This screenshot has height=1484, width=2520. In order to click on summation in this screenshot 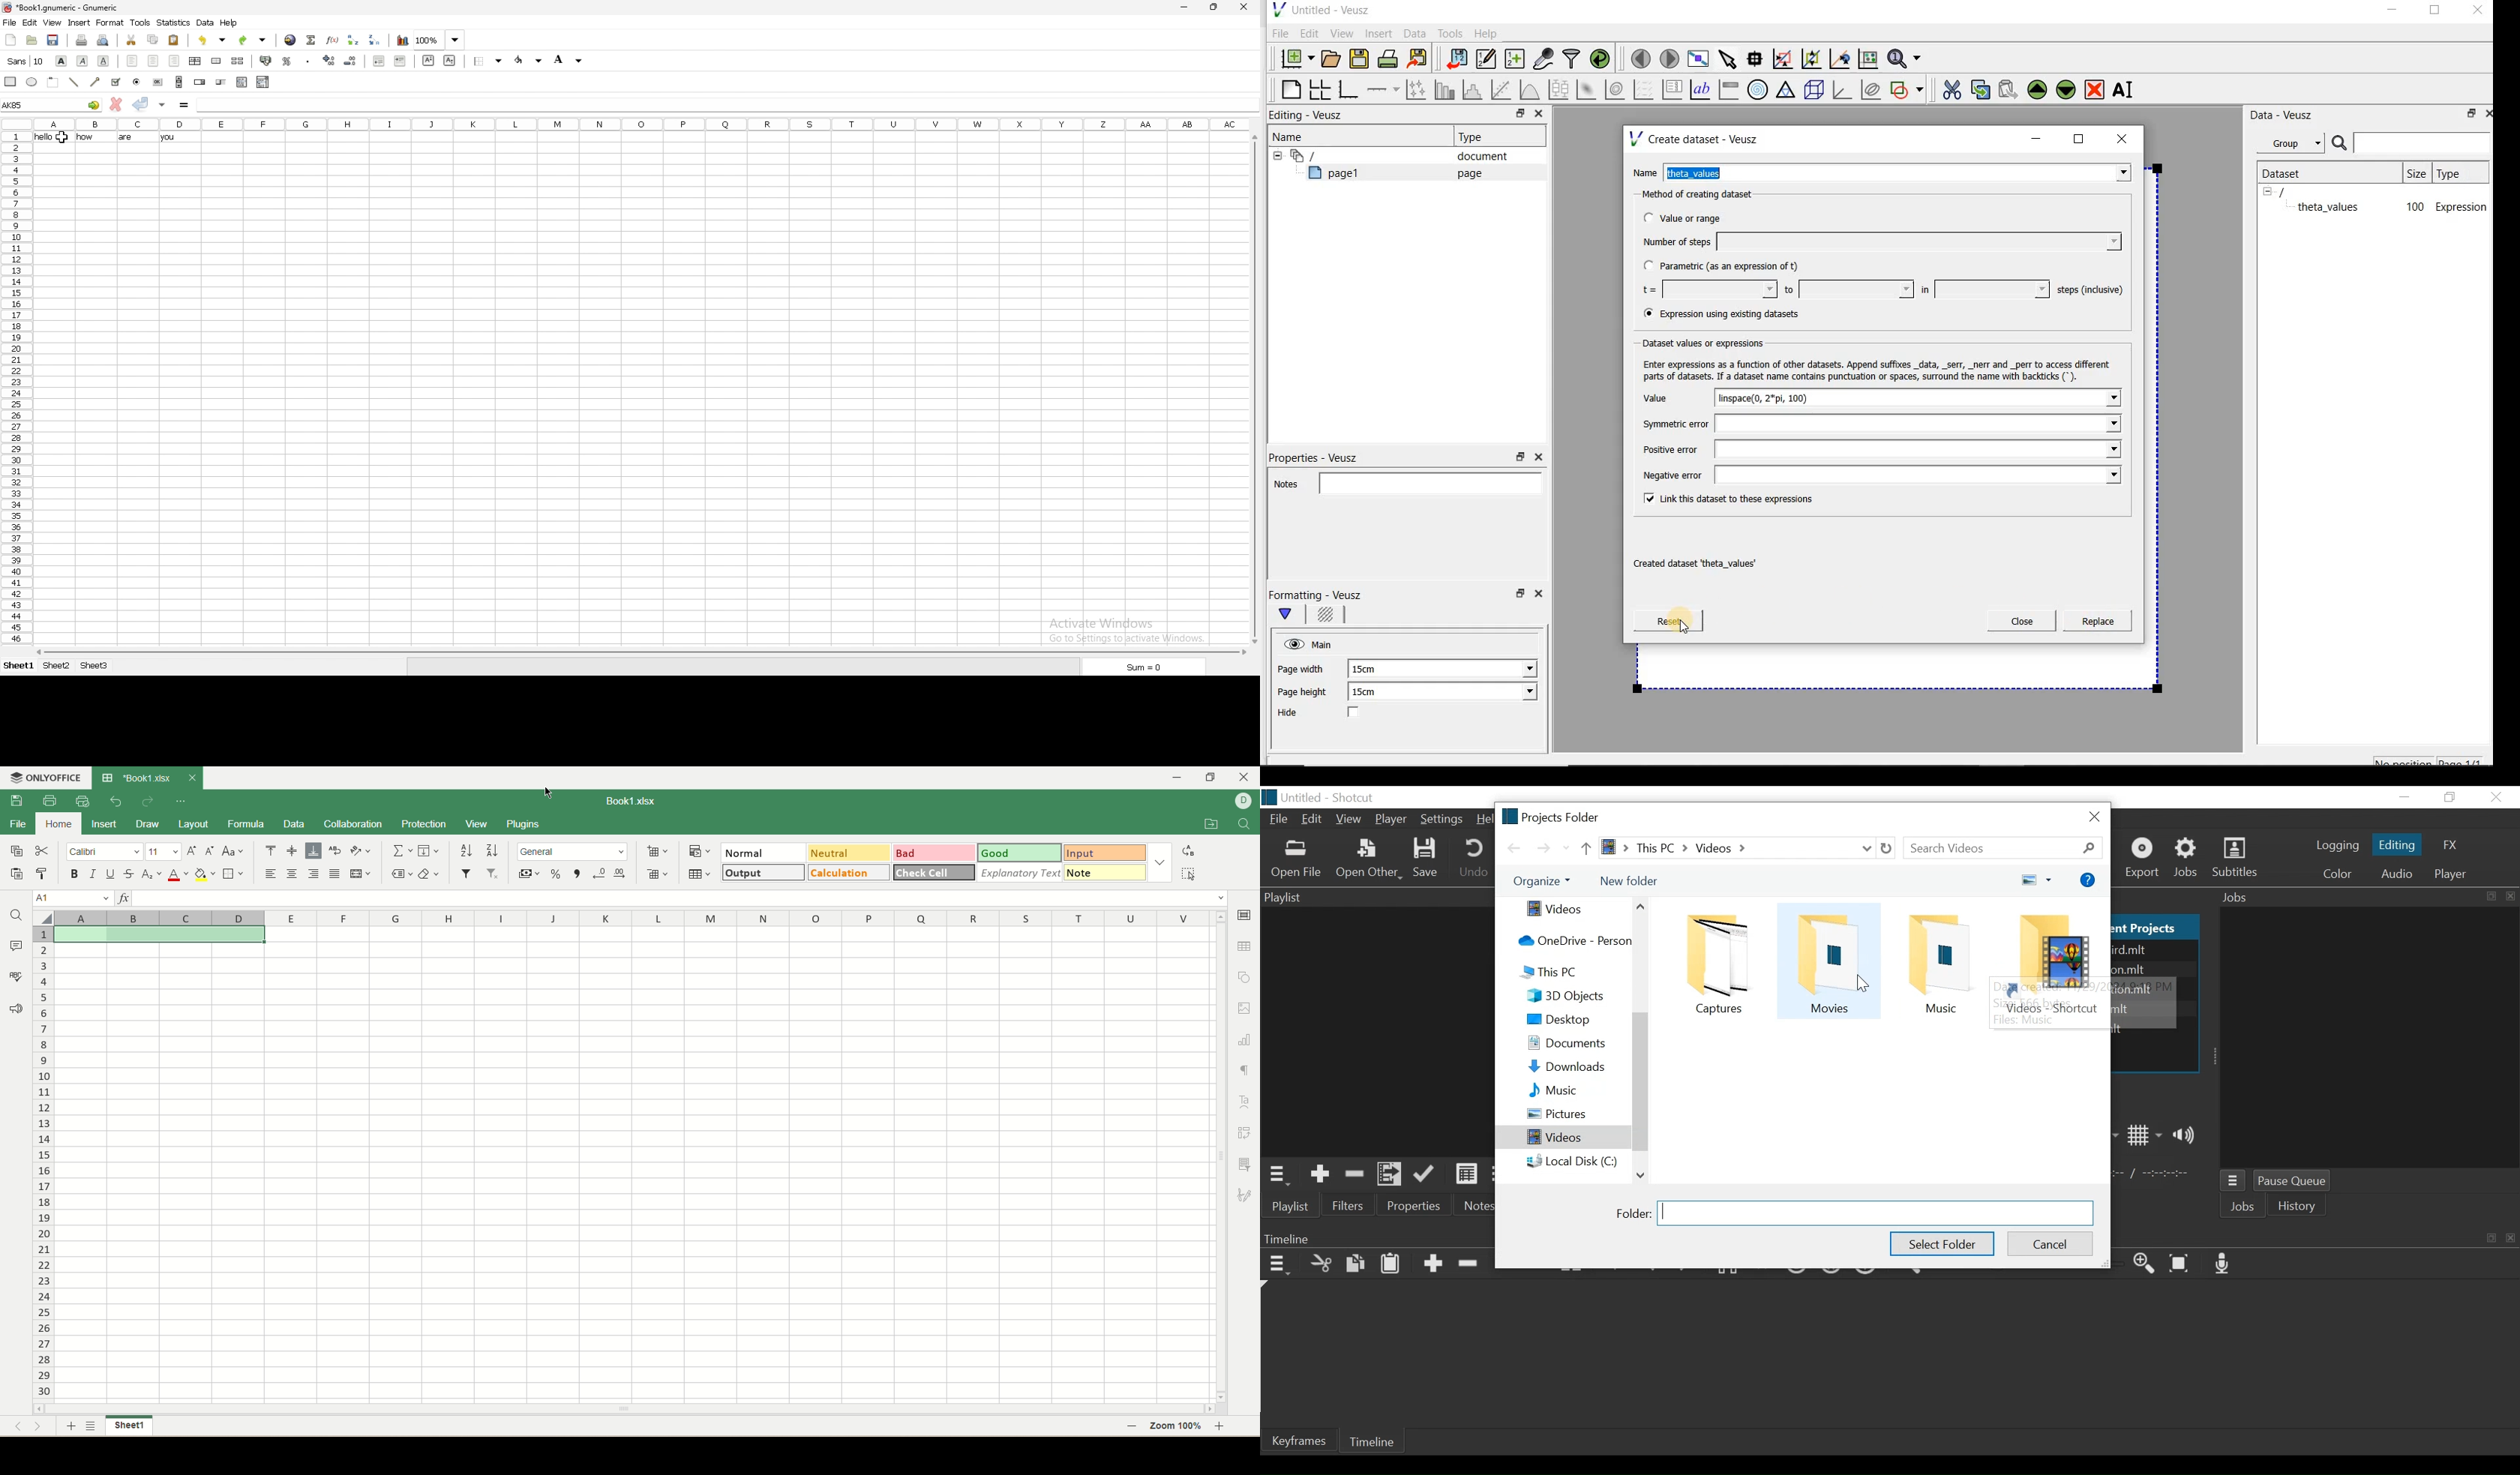, I will do `click(311, 39)`.